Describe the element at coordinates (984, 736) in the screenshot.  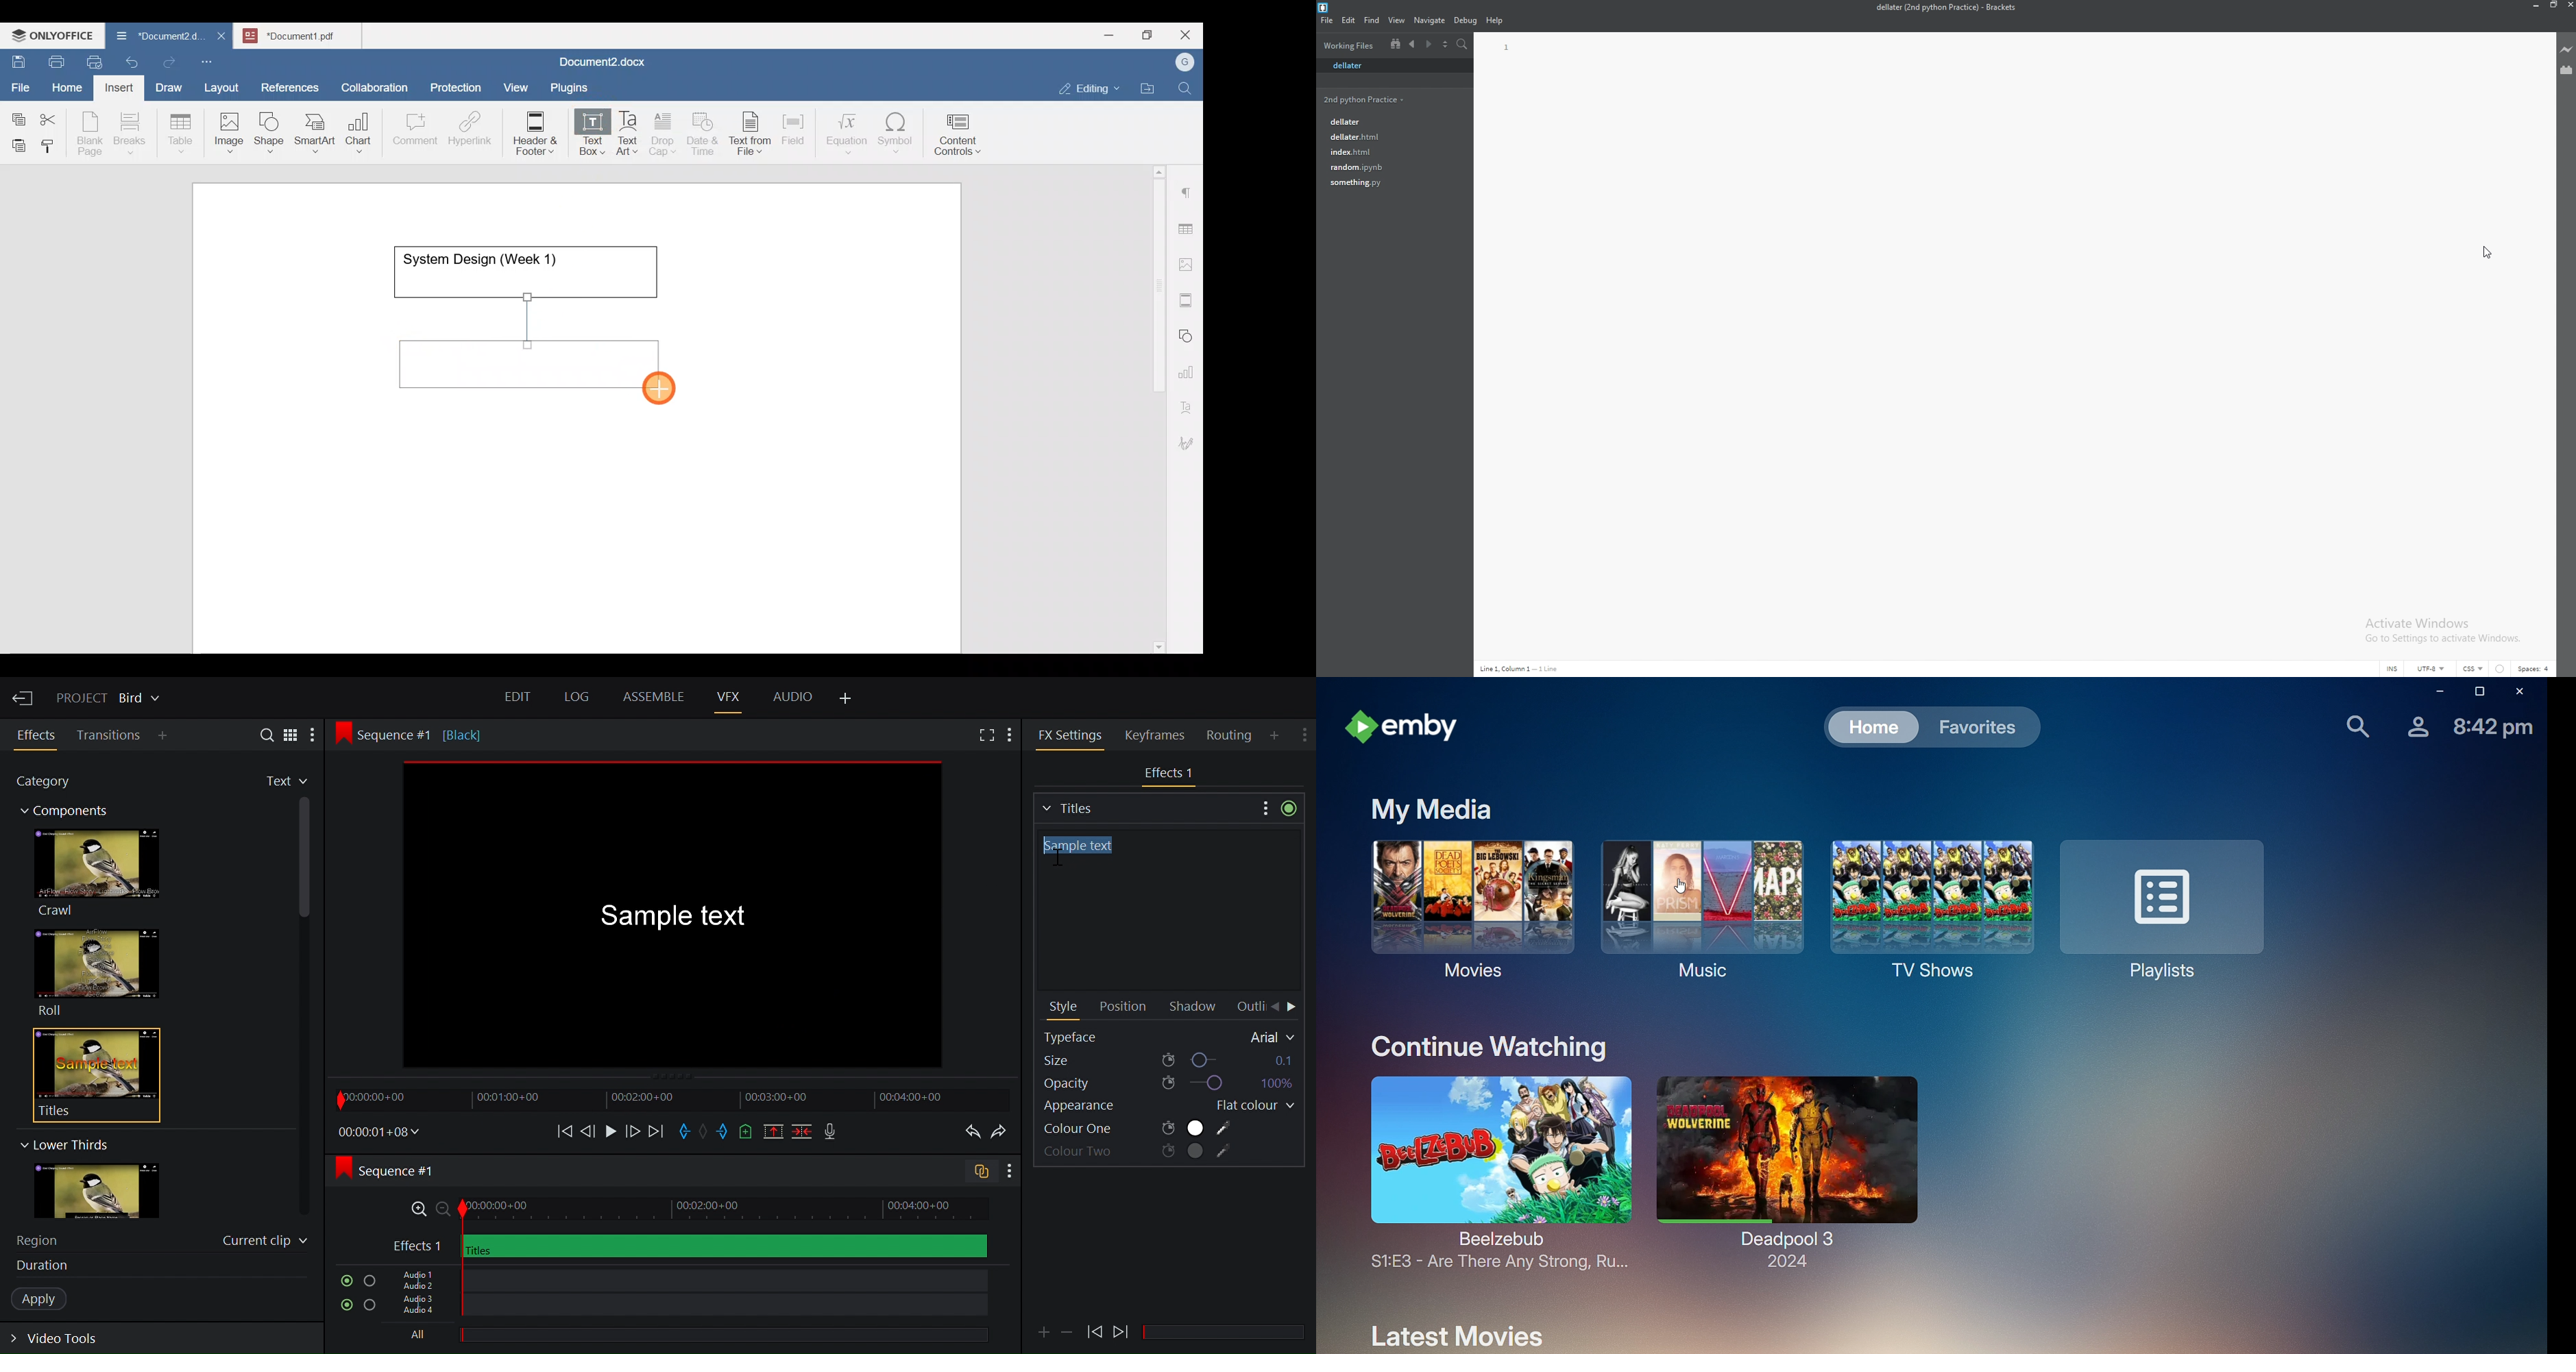
I see `Full screen` at that location.